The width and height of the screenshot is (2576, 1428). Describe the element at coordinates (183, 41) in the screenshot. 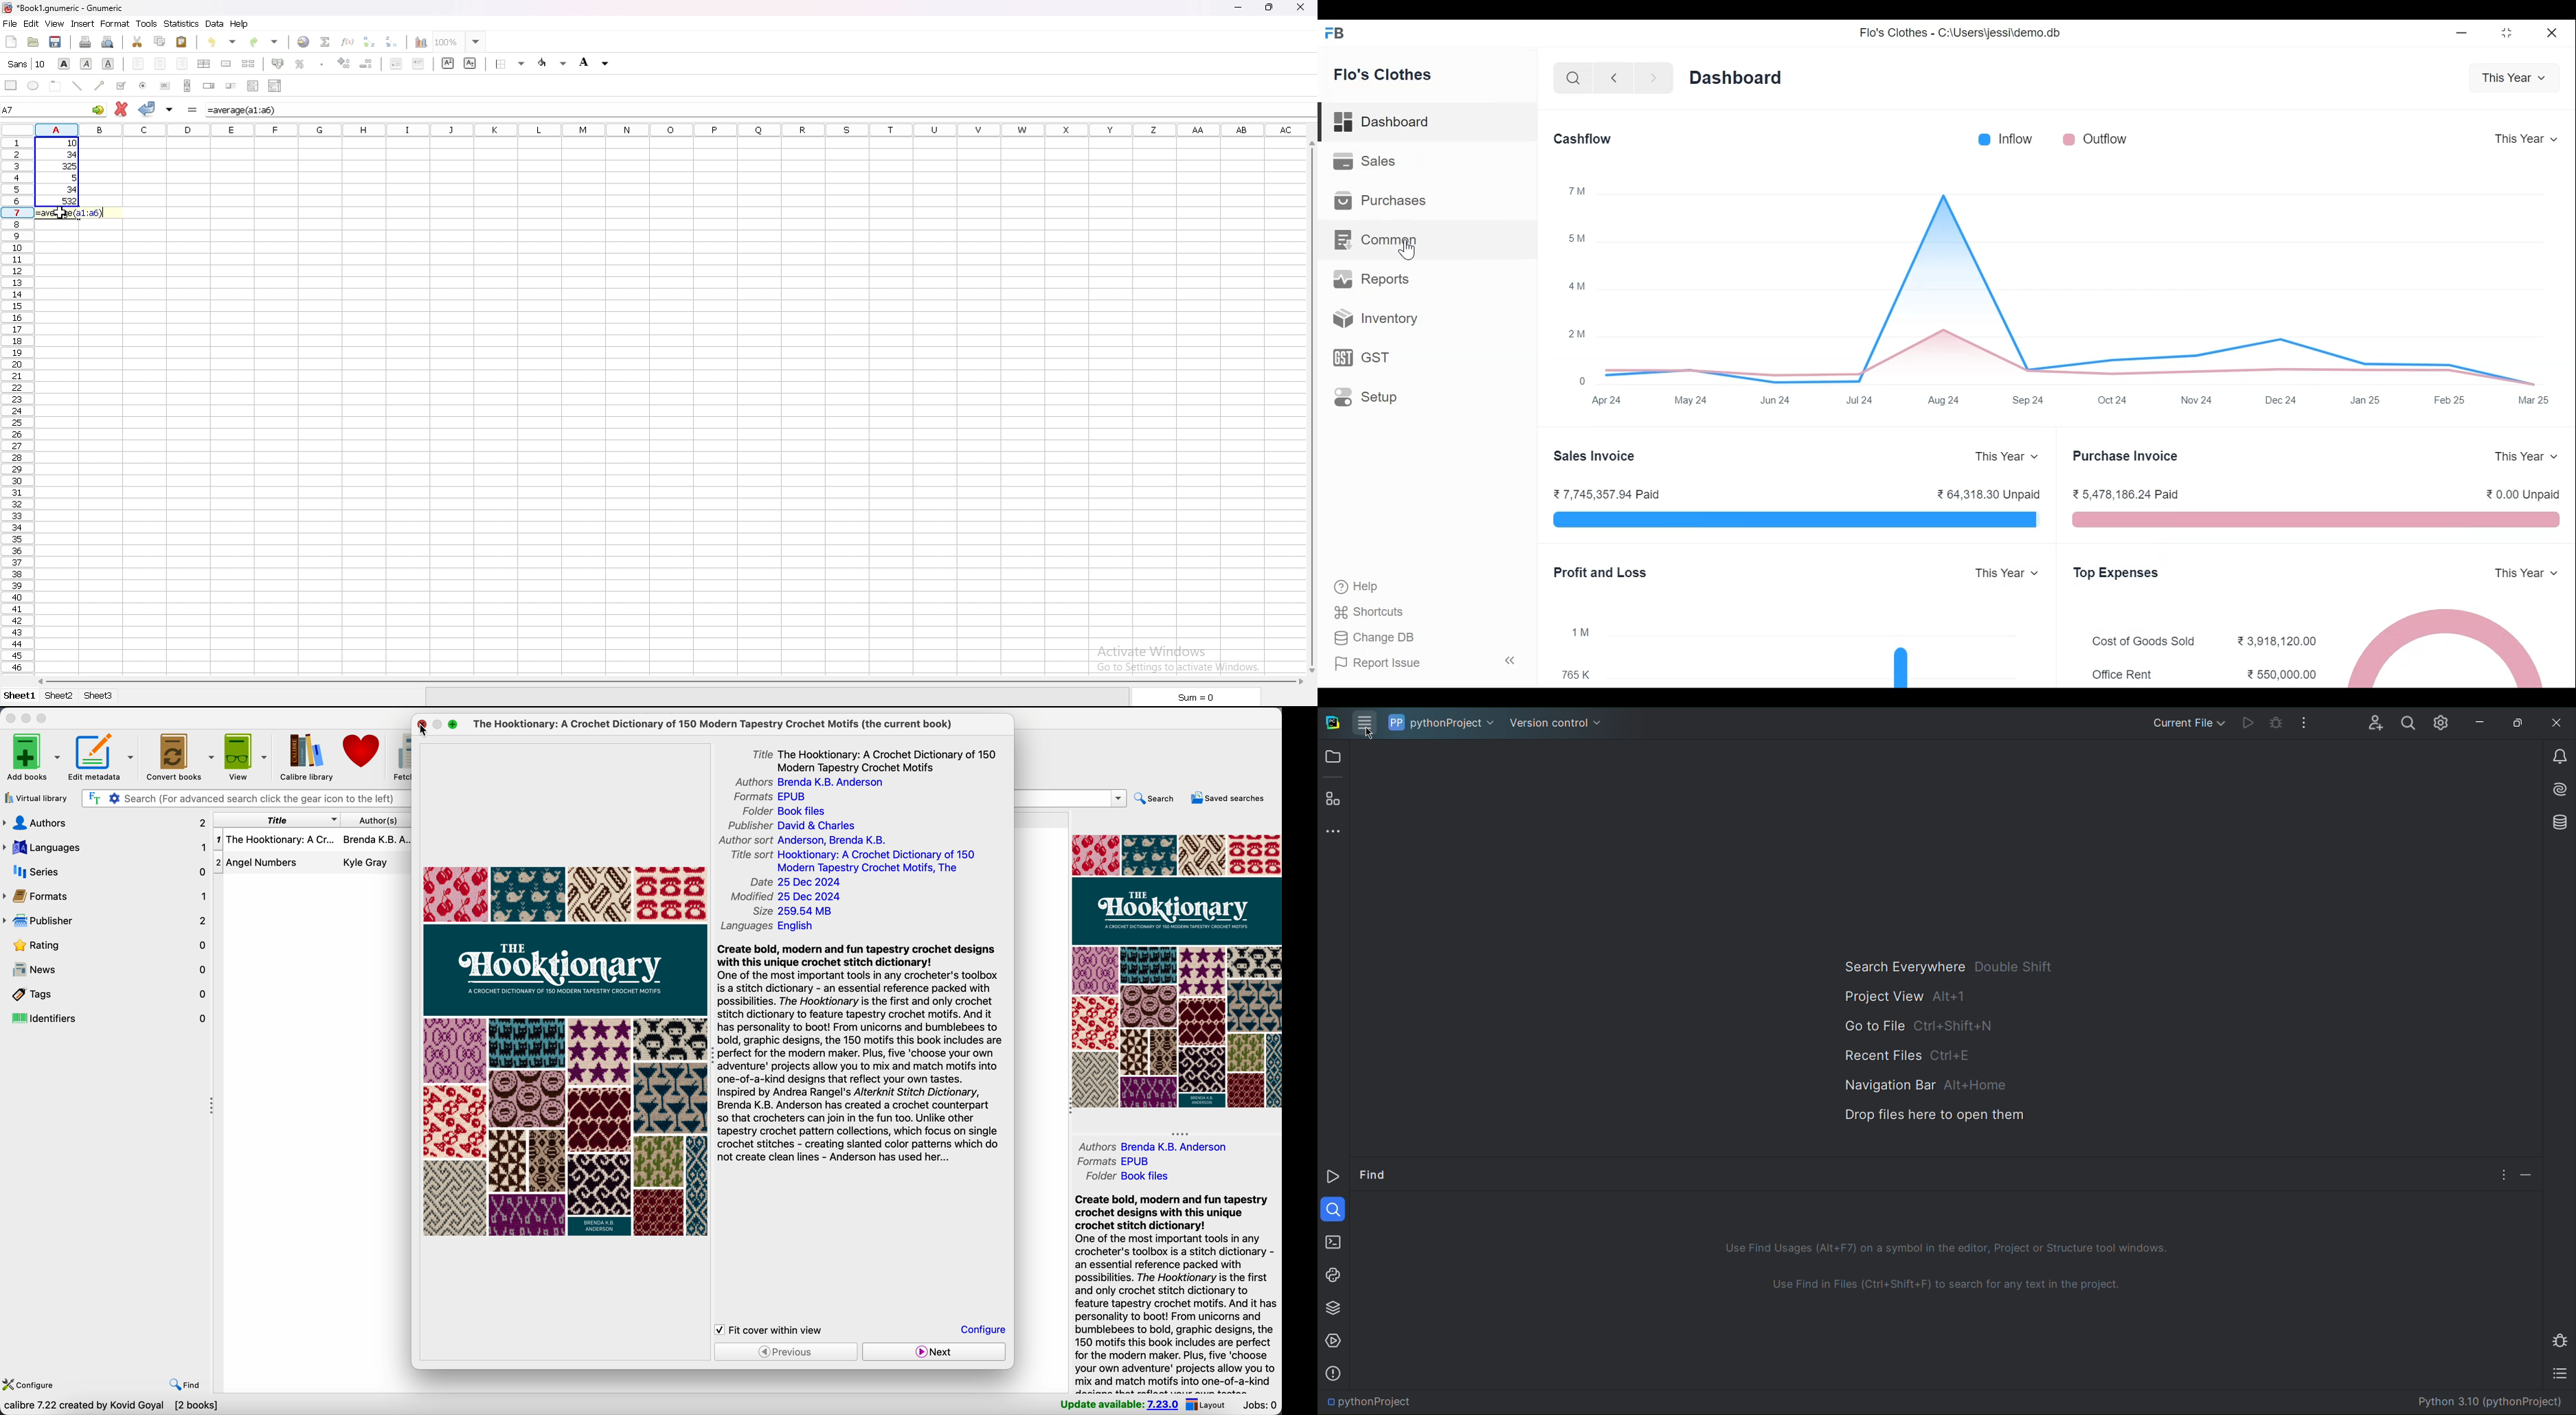

I see `paste` at that location.